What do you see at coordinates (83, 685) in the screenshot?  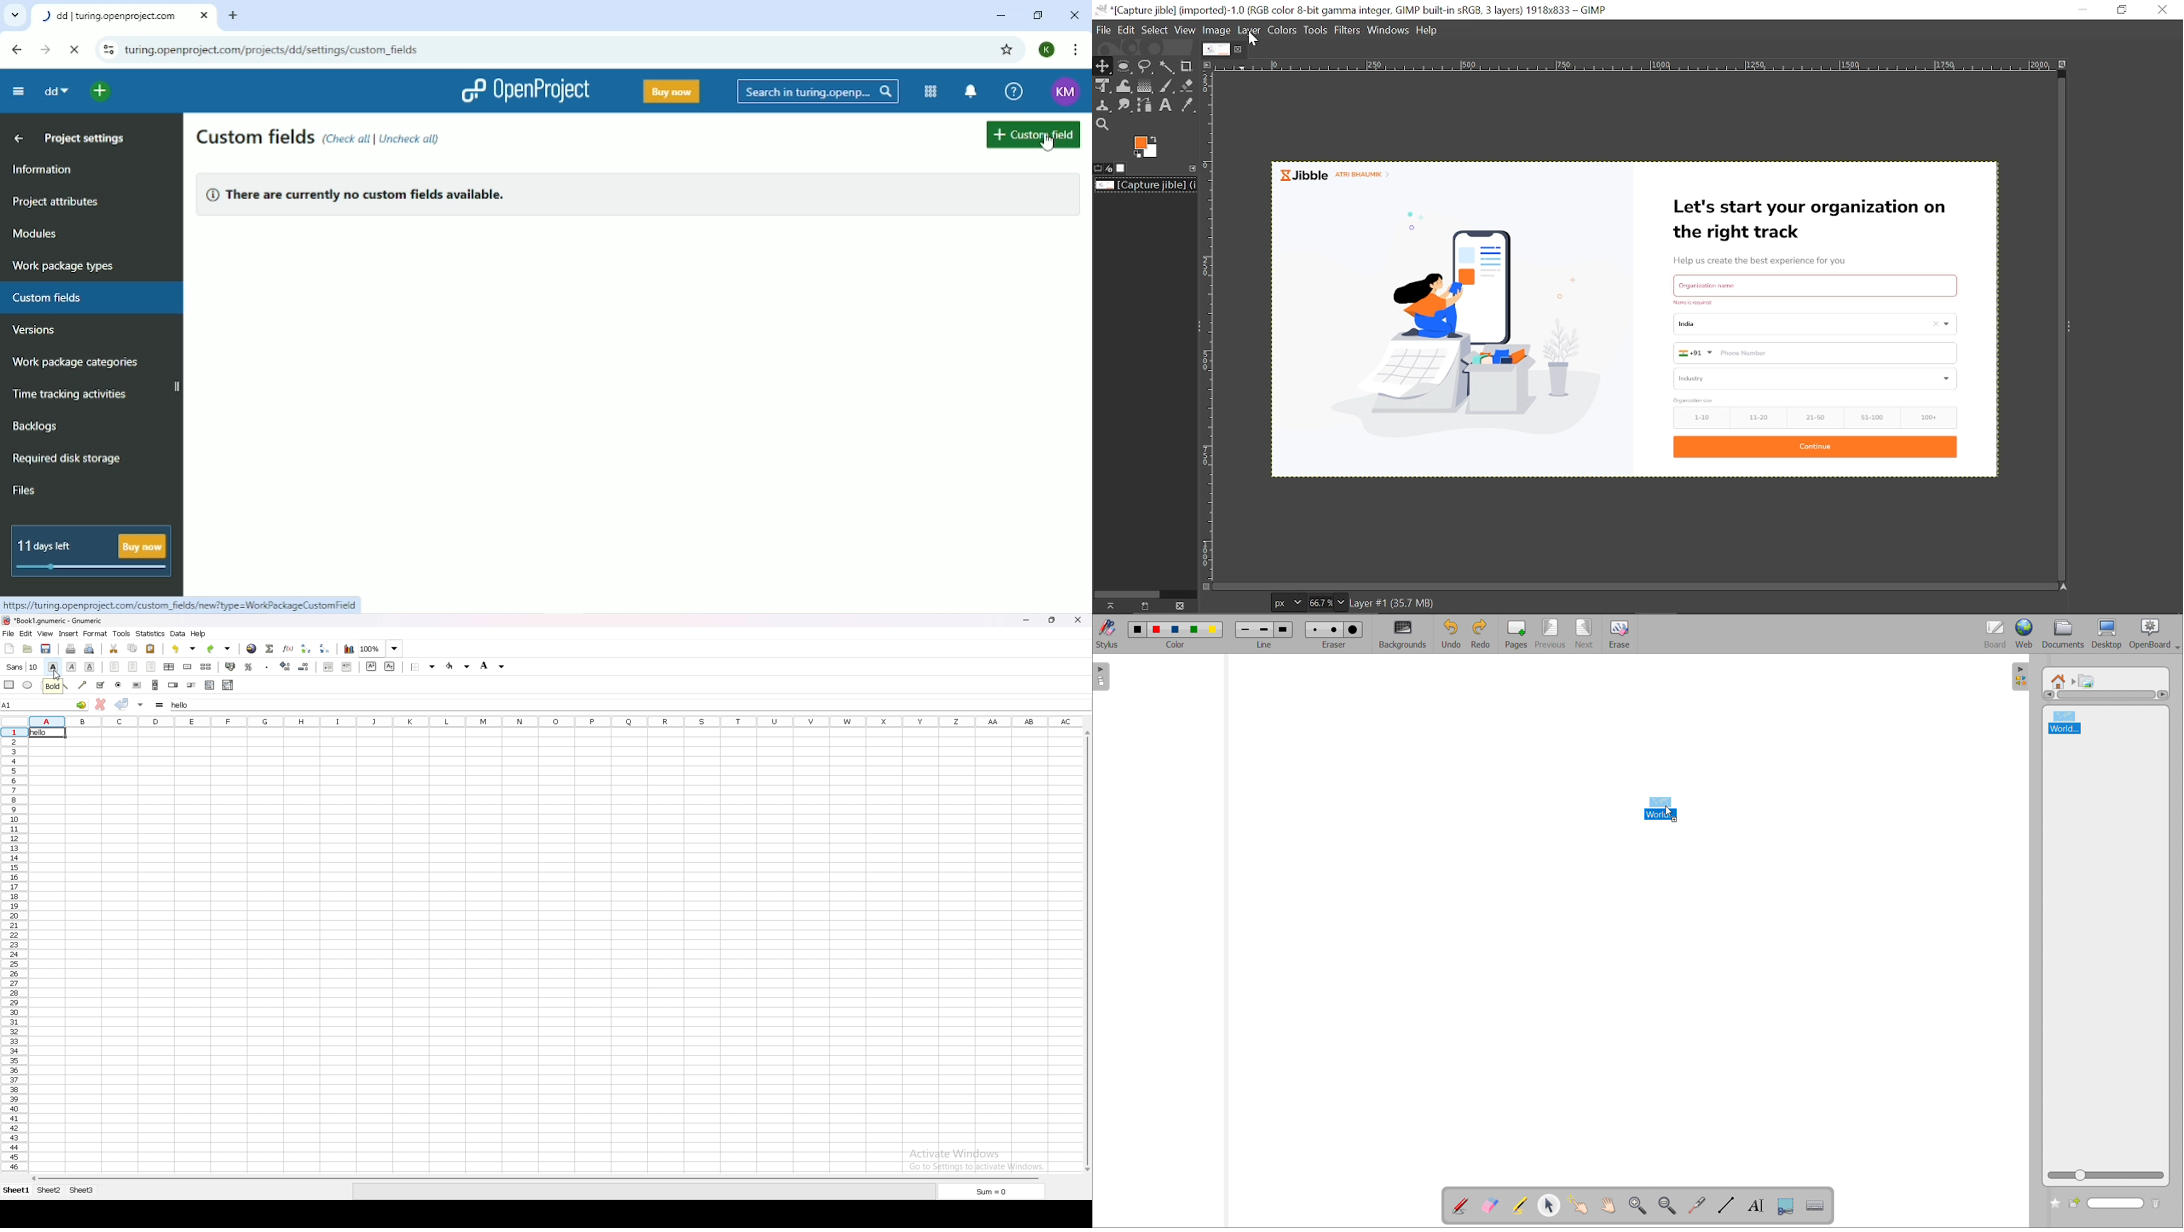 I see `arrowed line` at bounding box center [83, 685].